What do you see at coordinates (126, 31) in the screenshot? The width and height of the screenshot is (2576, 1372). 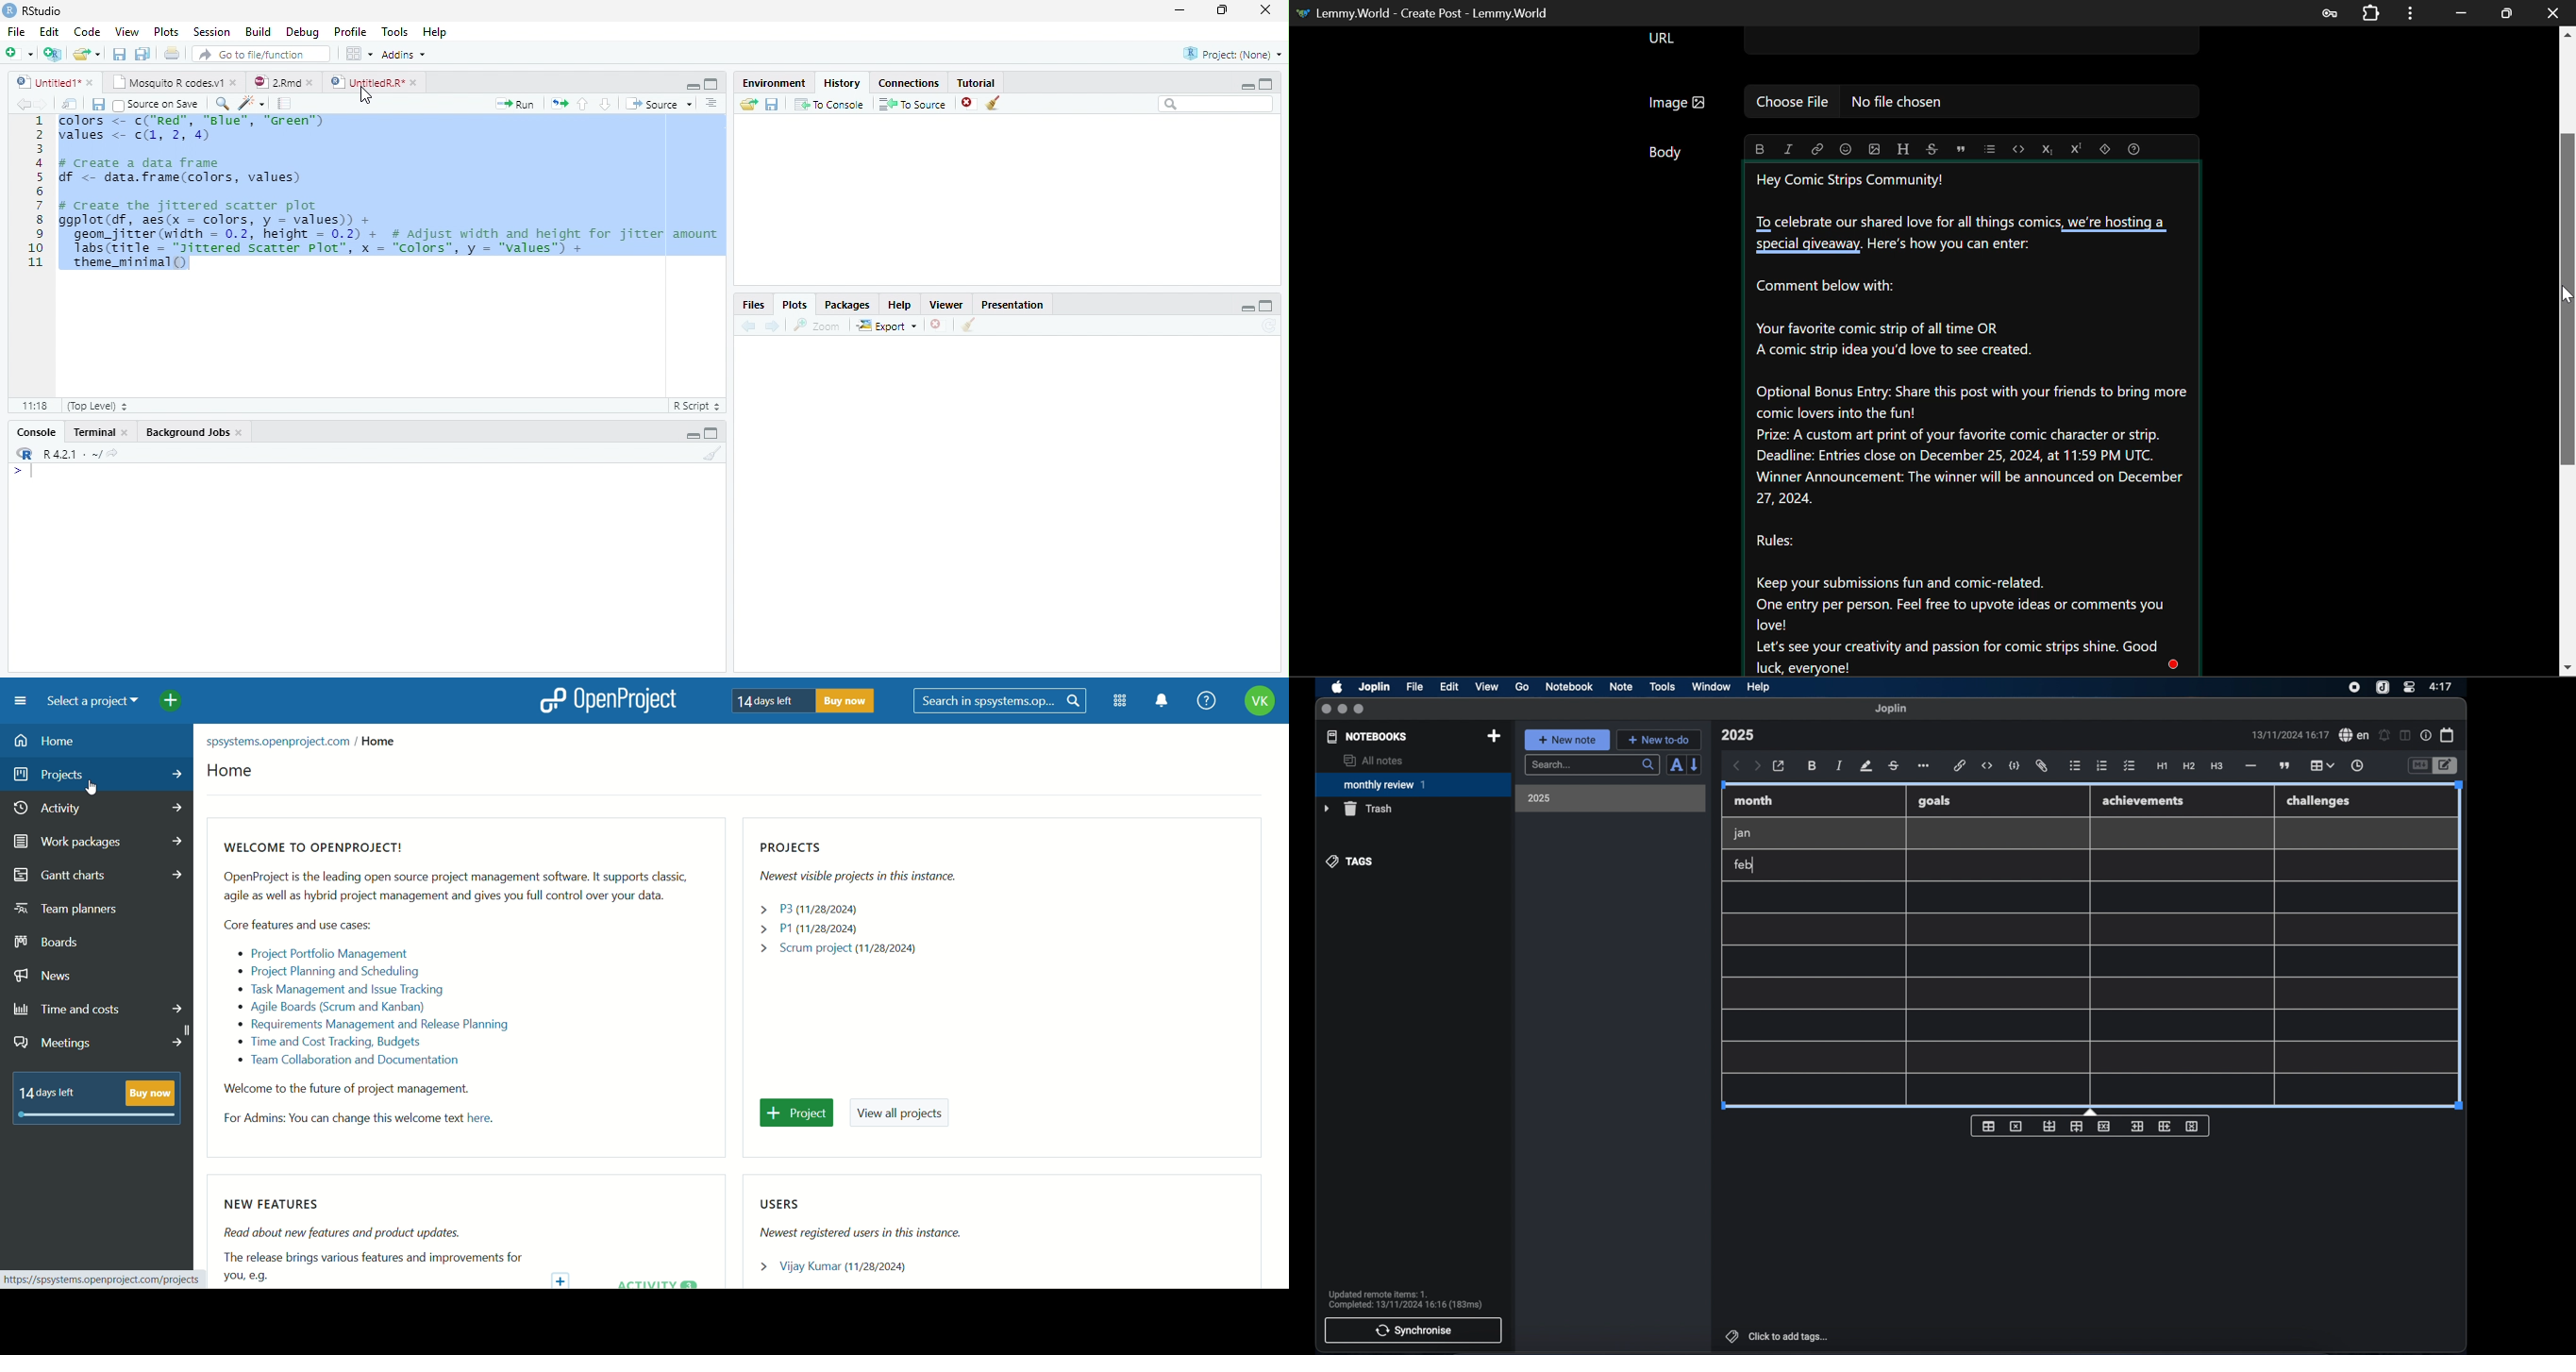 I see `View` at bounding box center [126, 31].